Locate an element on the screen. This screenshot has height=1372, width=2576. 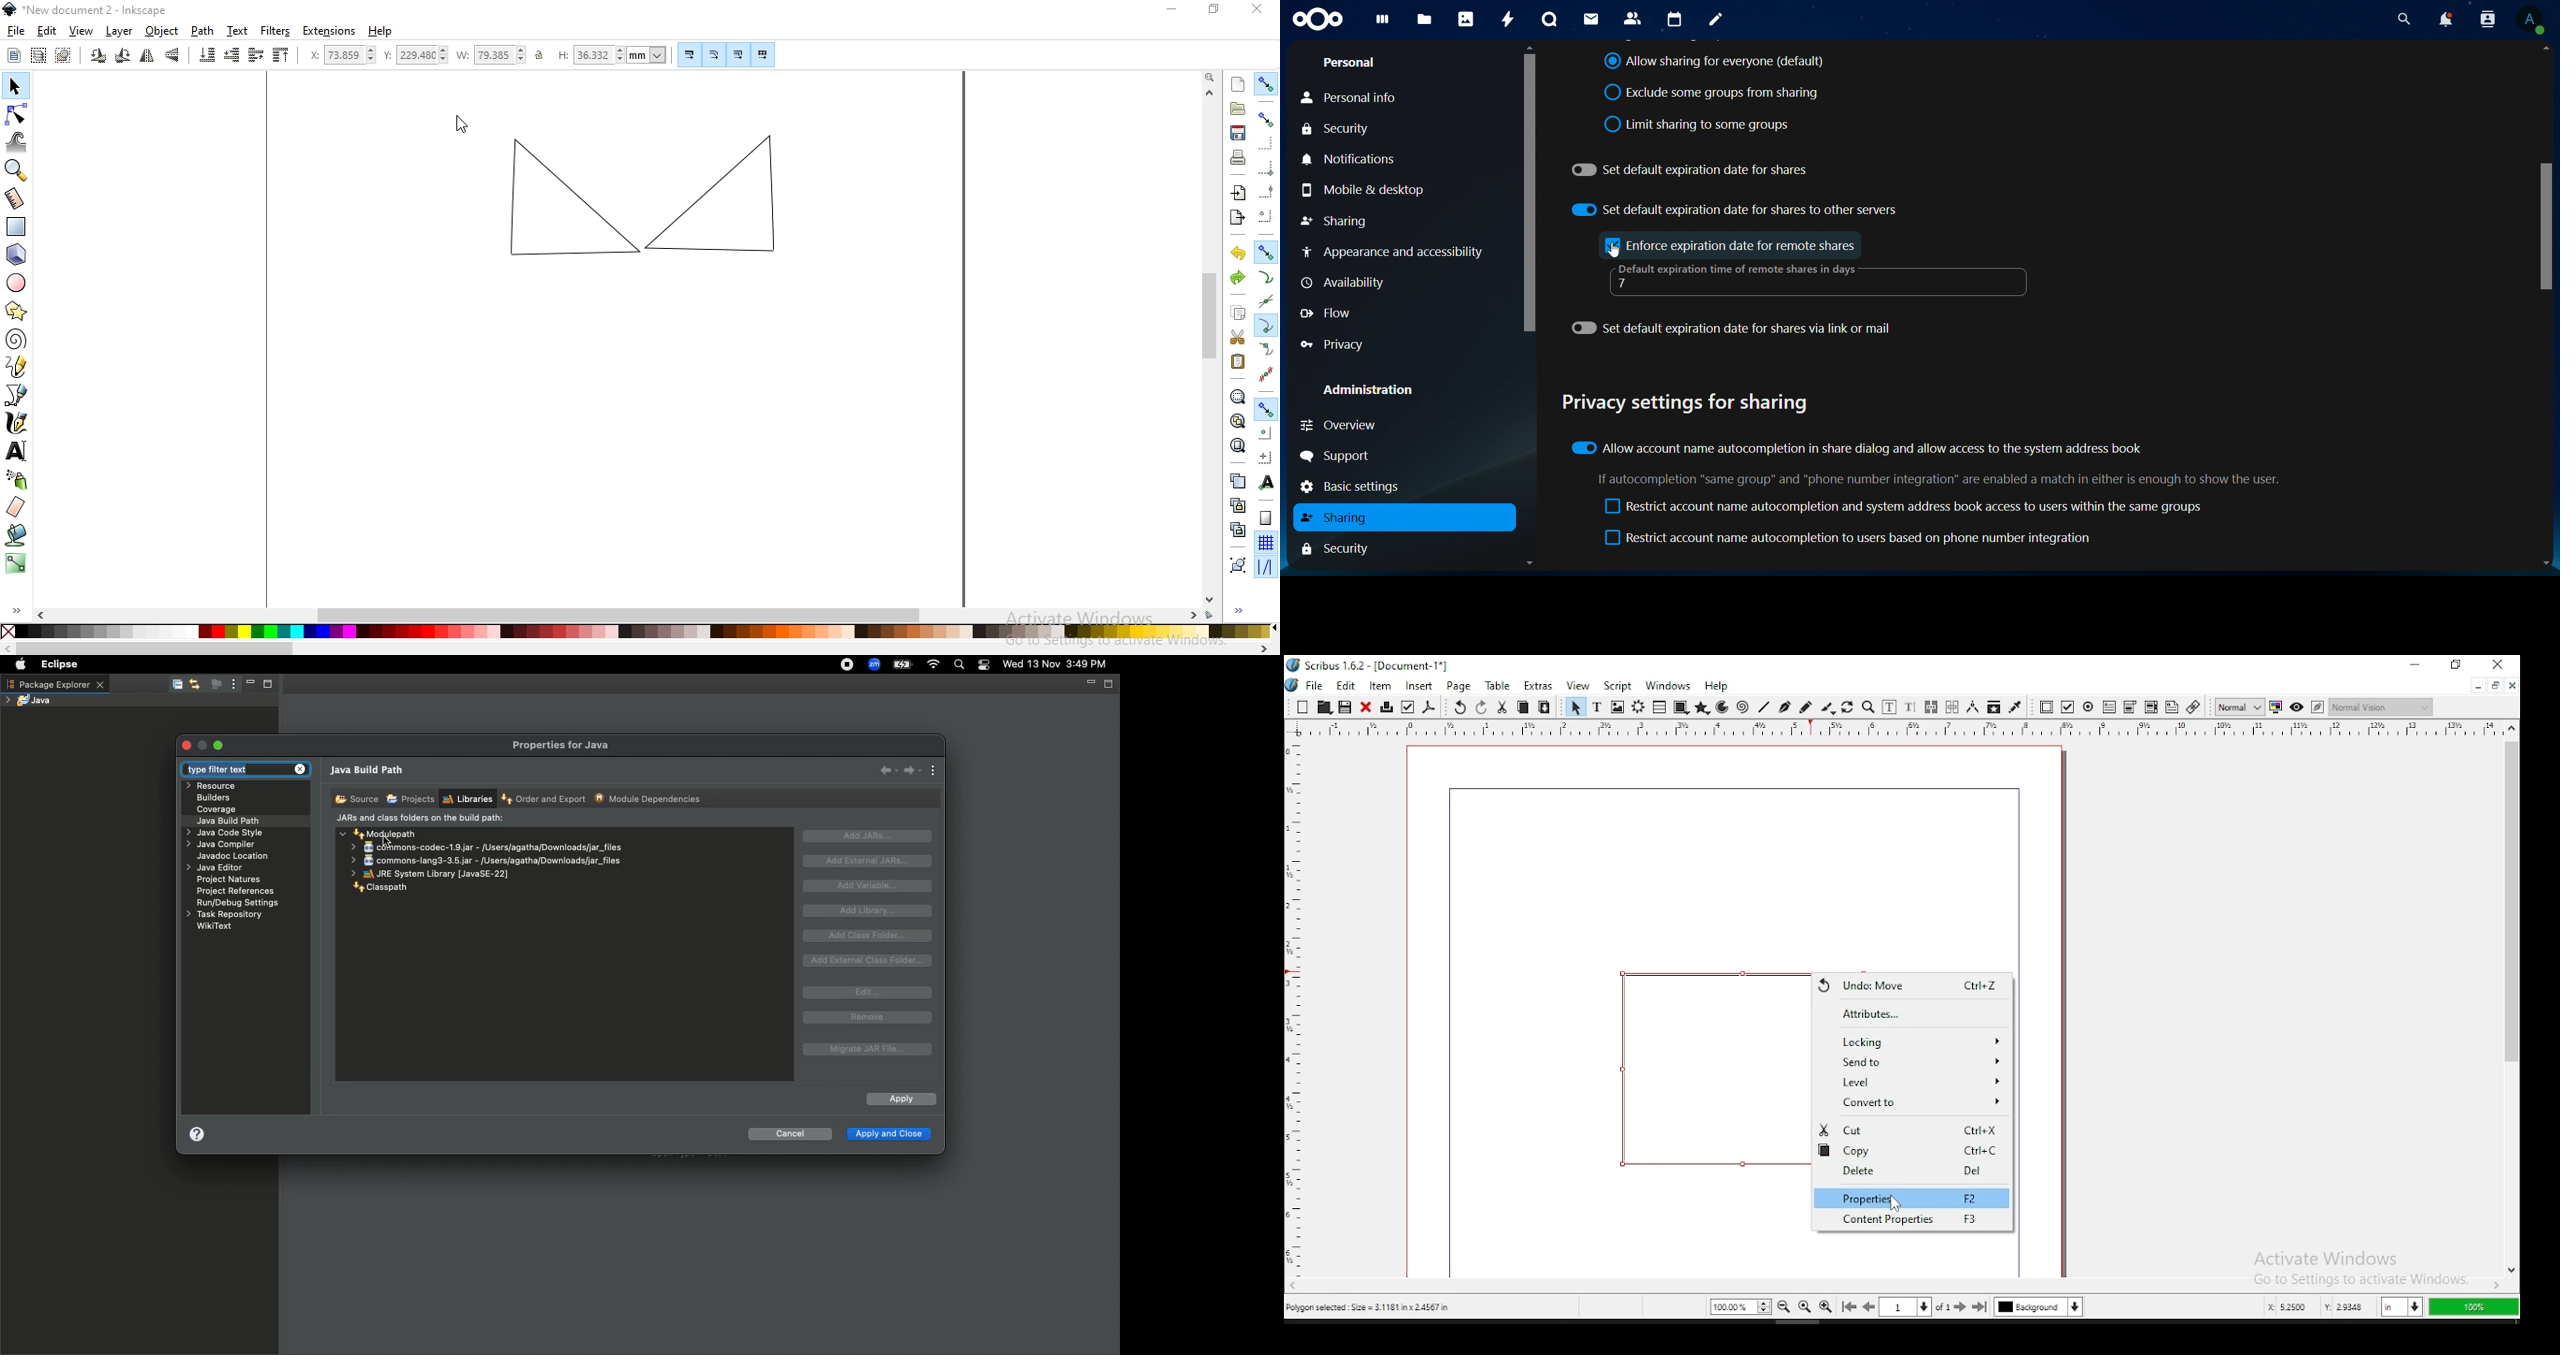
text is located at coordinates (1938, 481).